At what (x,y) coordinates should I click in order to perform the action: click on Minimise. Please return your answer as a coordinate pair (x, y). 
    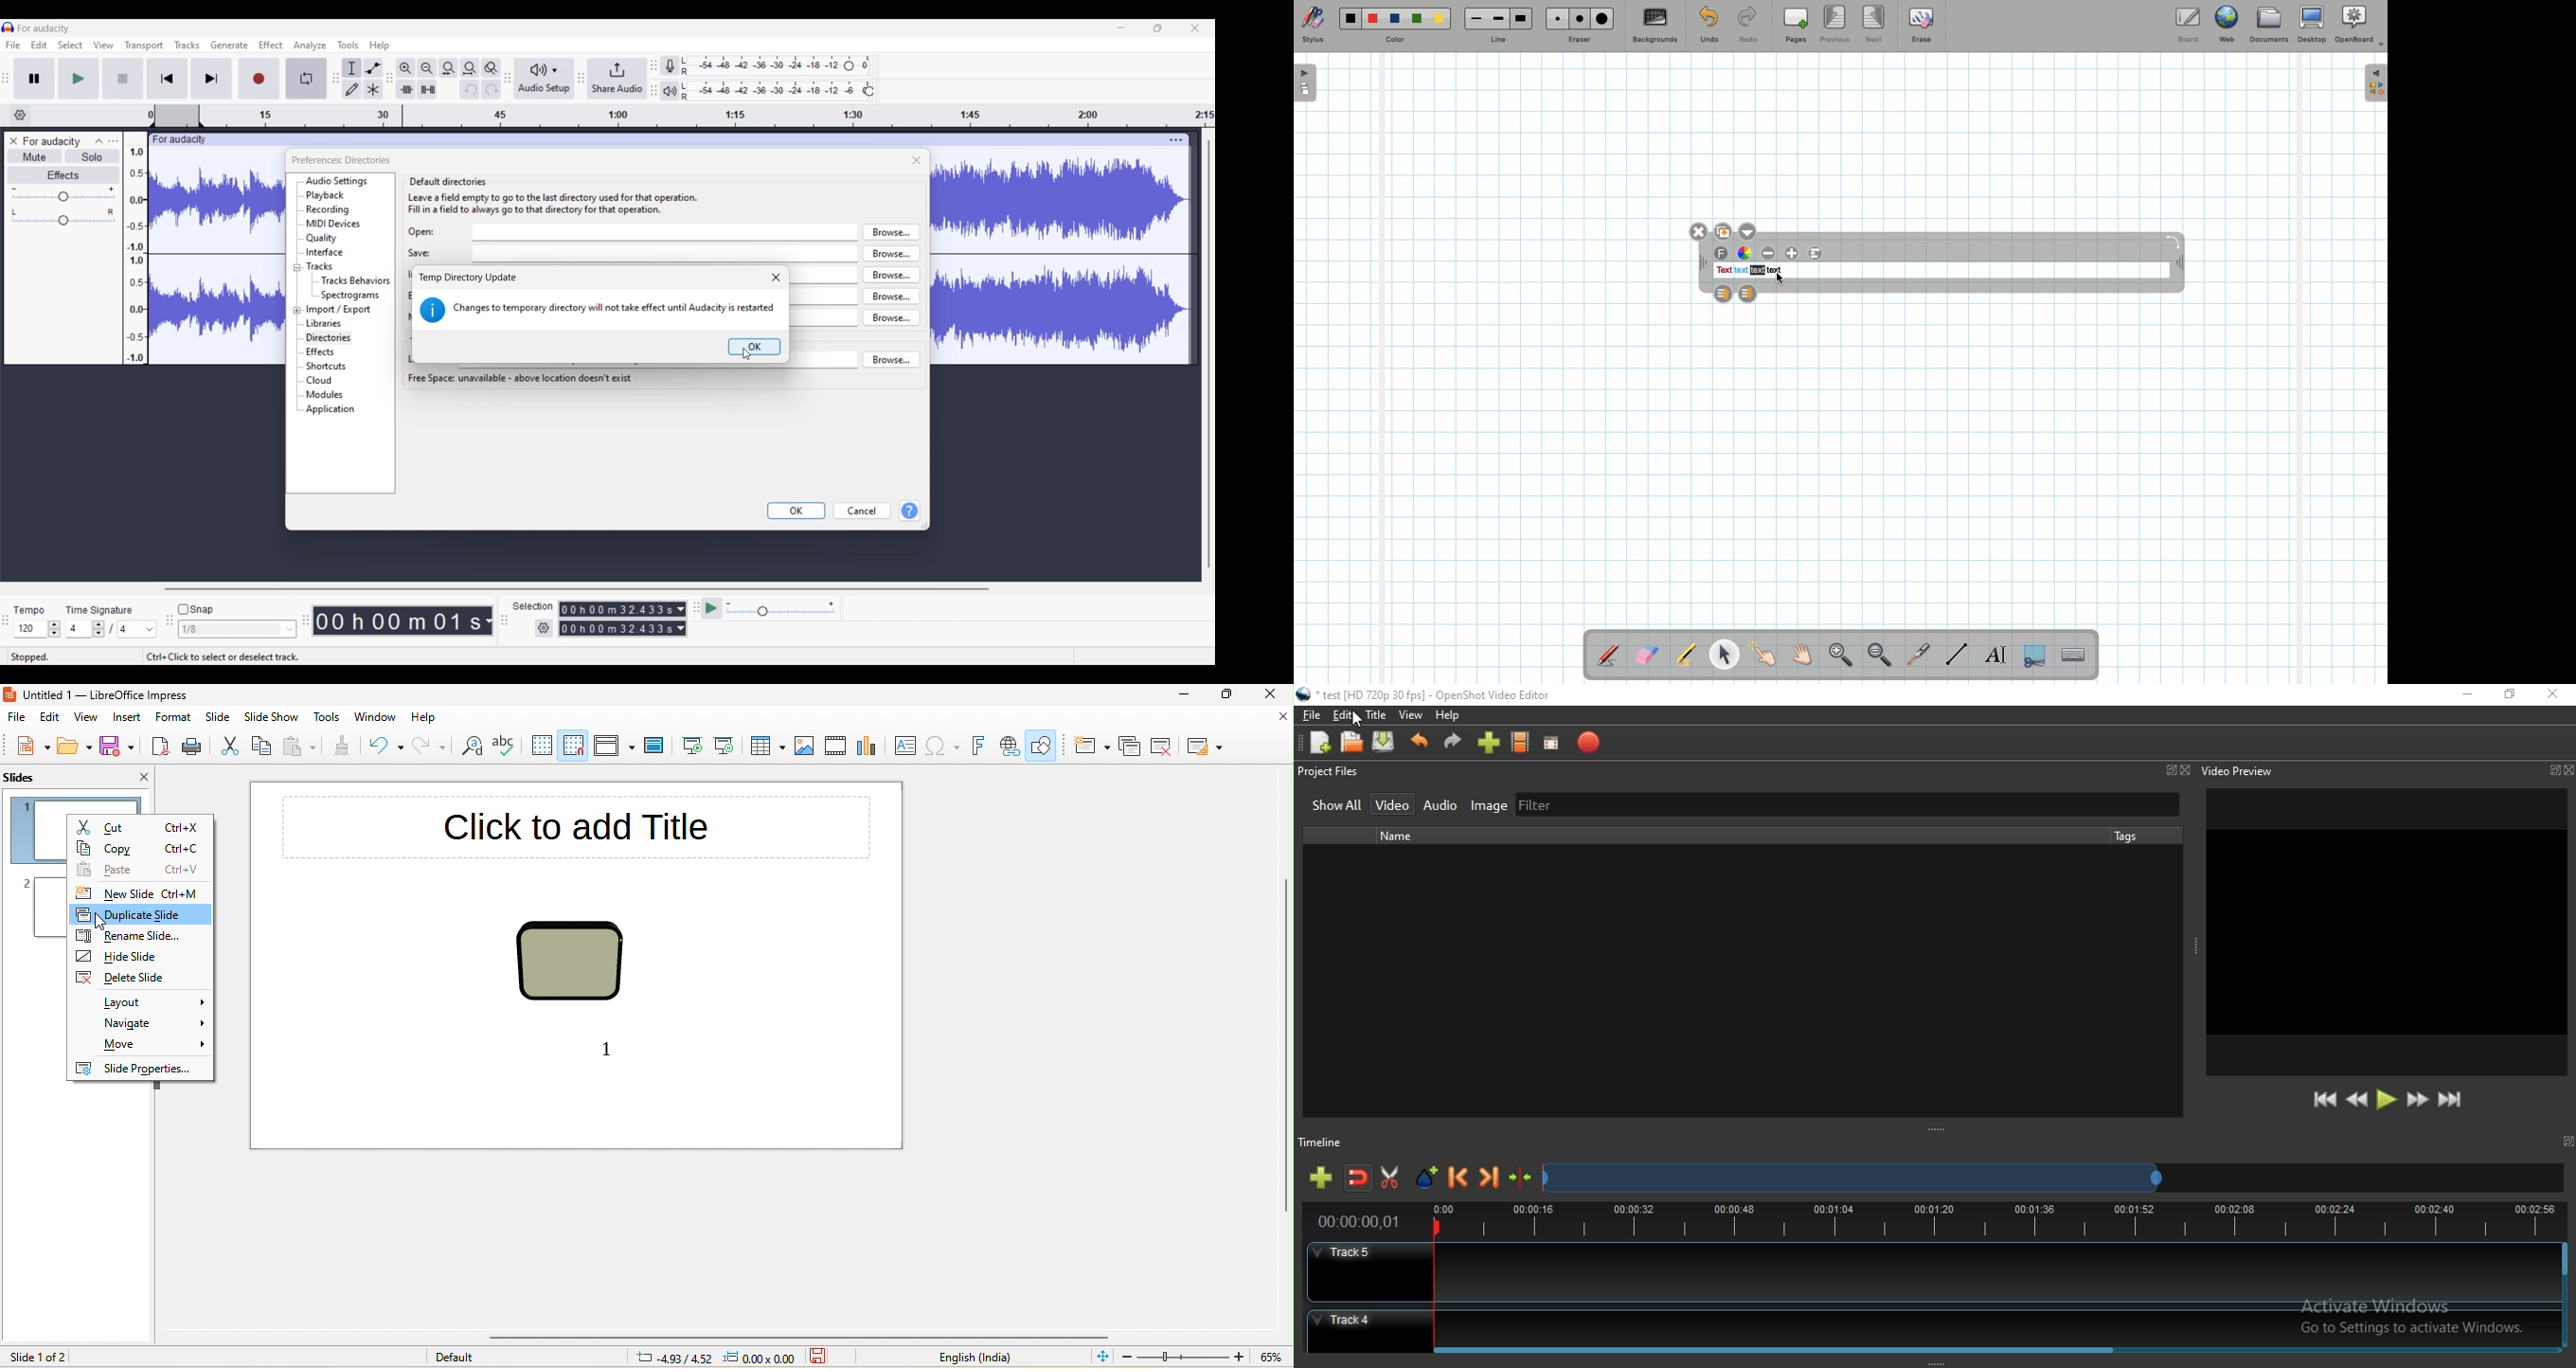
    Looking at the image, I should click on (2467, 695).